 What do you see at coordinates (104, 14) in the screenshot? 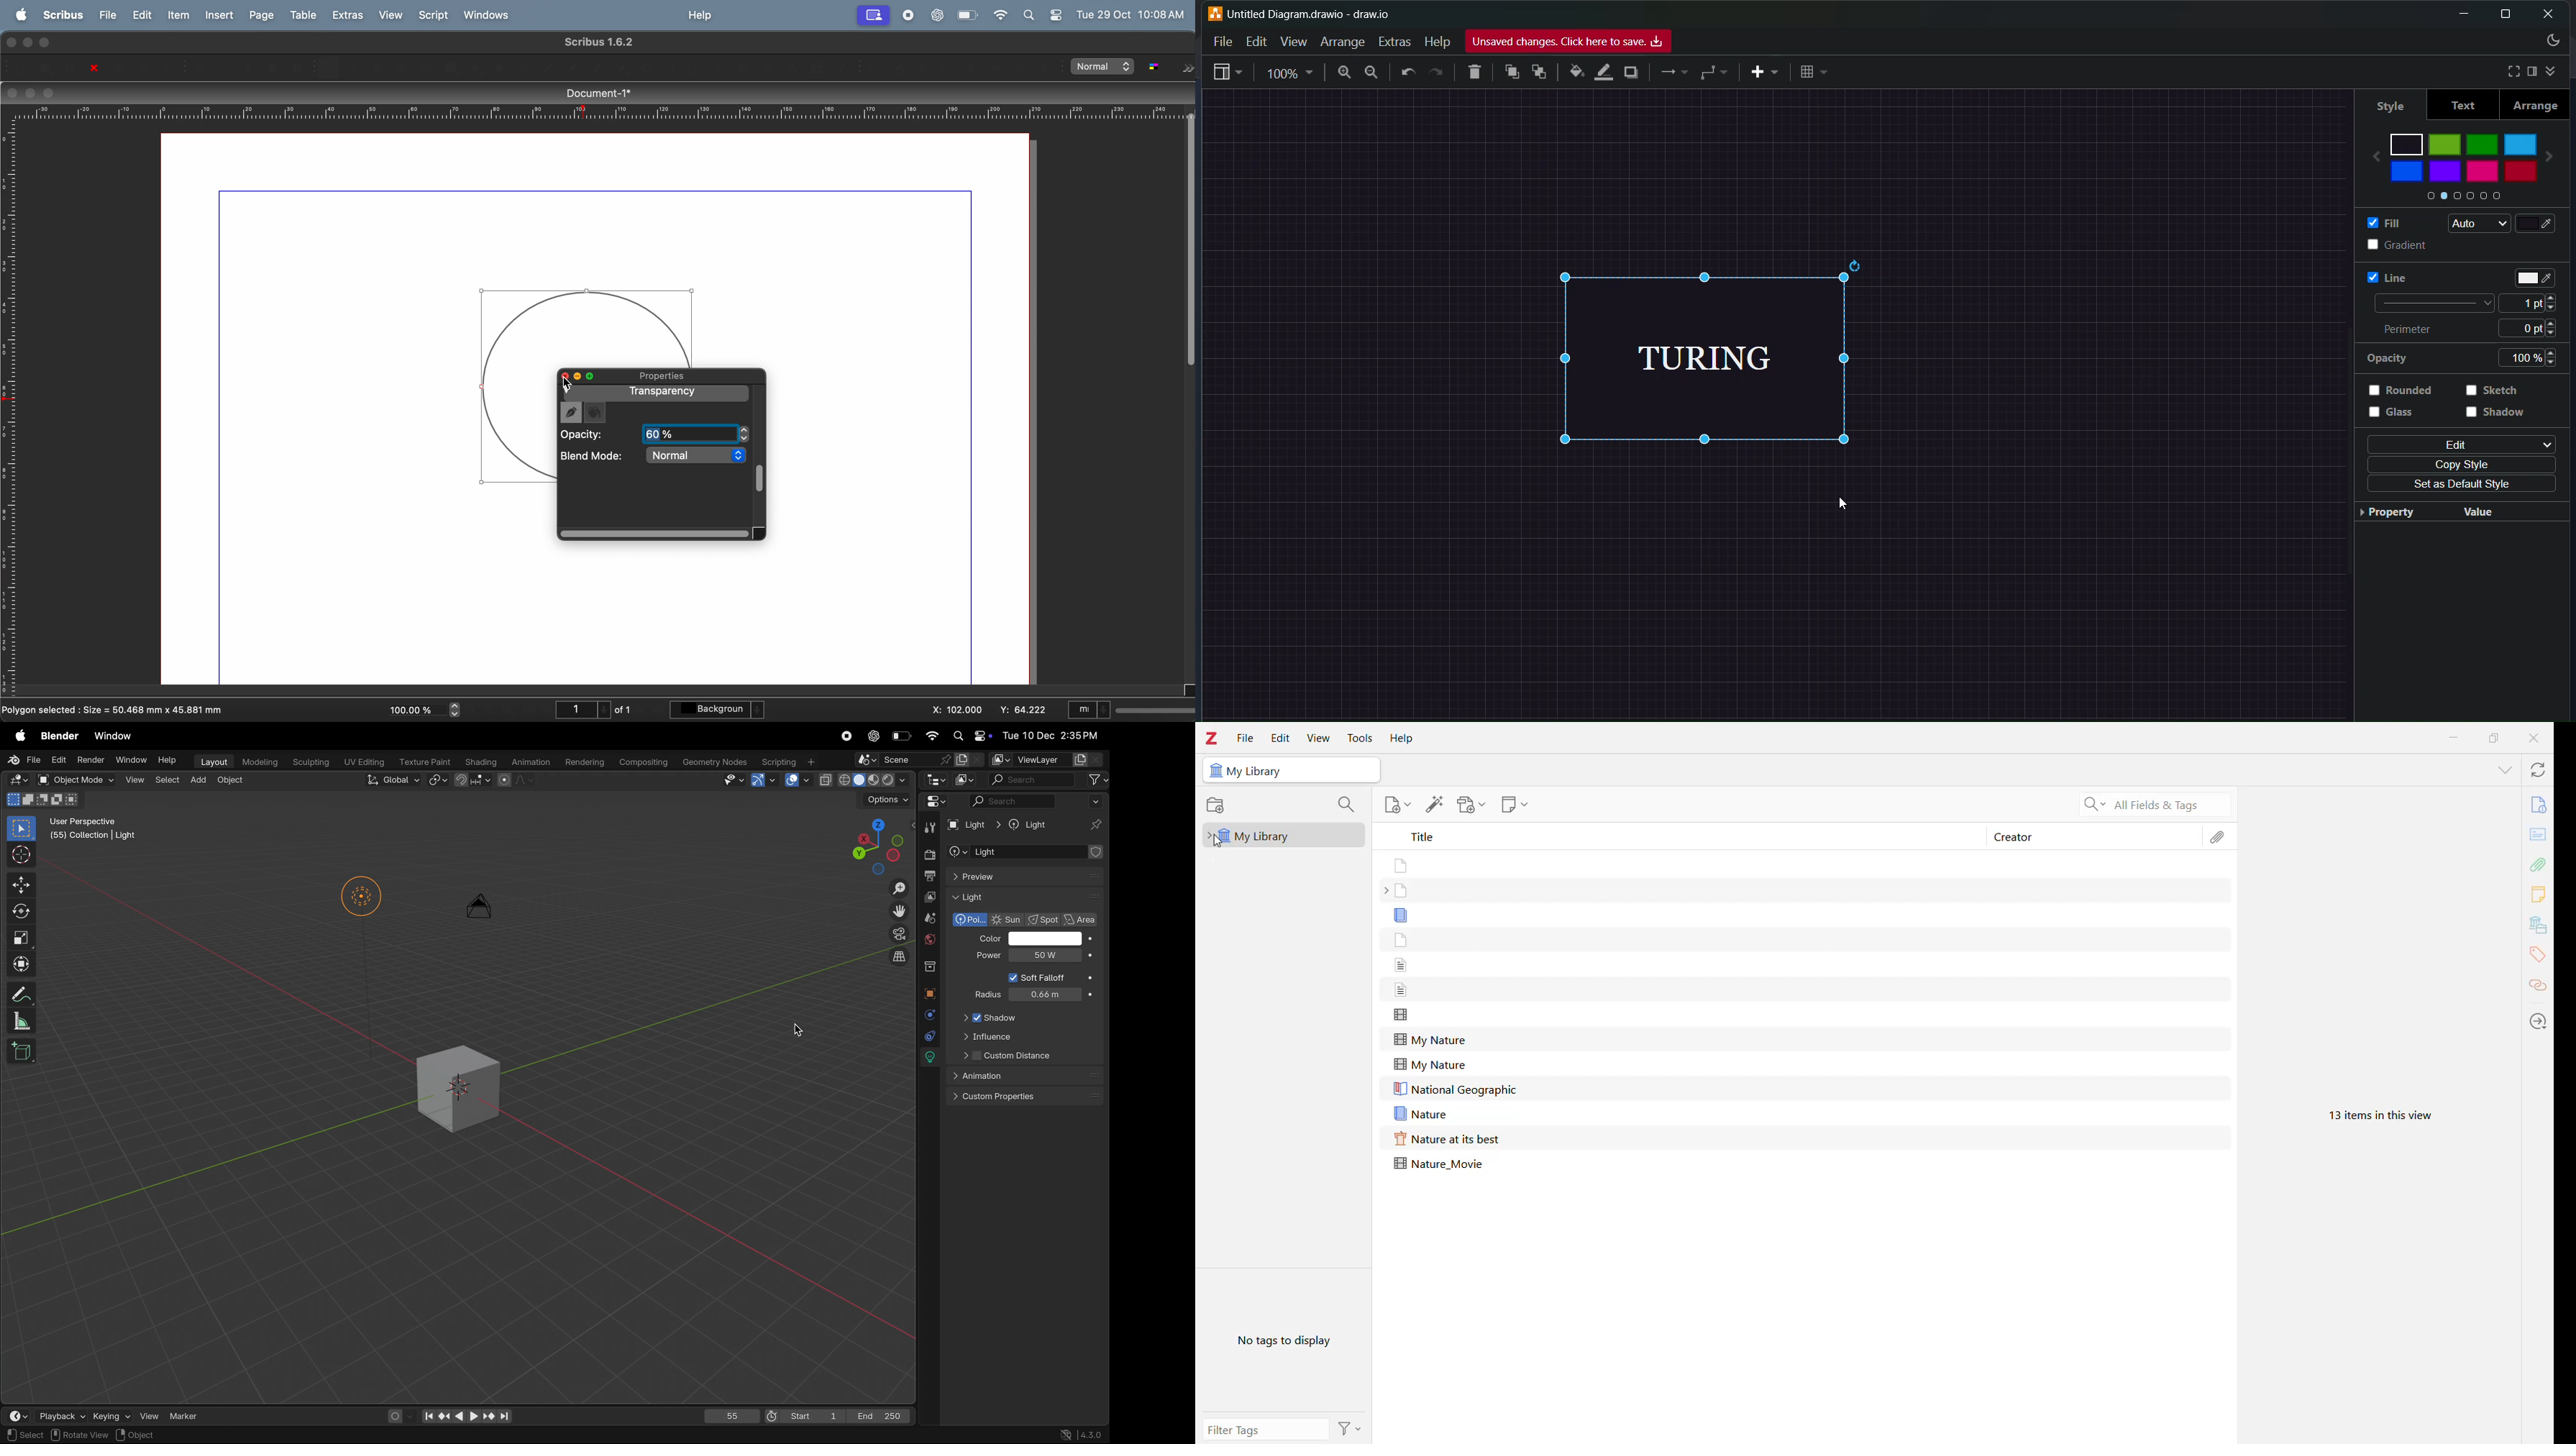
I see `file` at bounding box center [104, 14].